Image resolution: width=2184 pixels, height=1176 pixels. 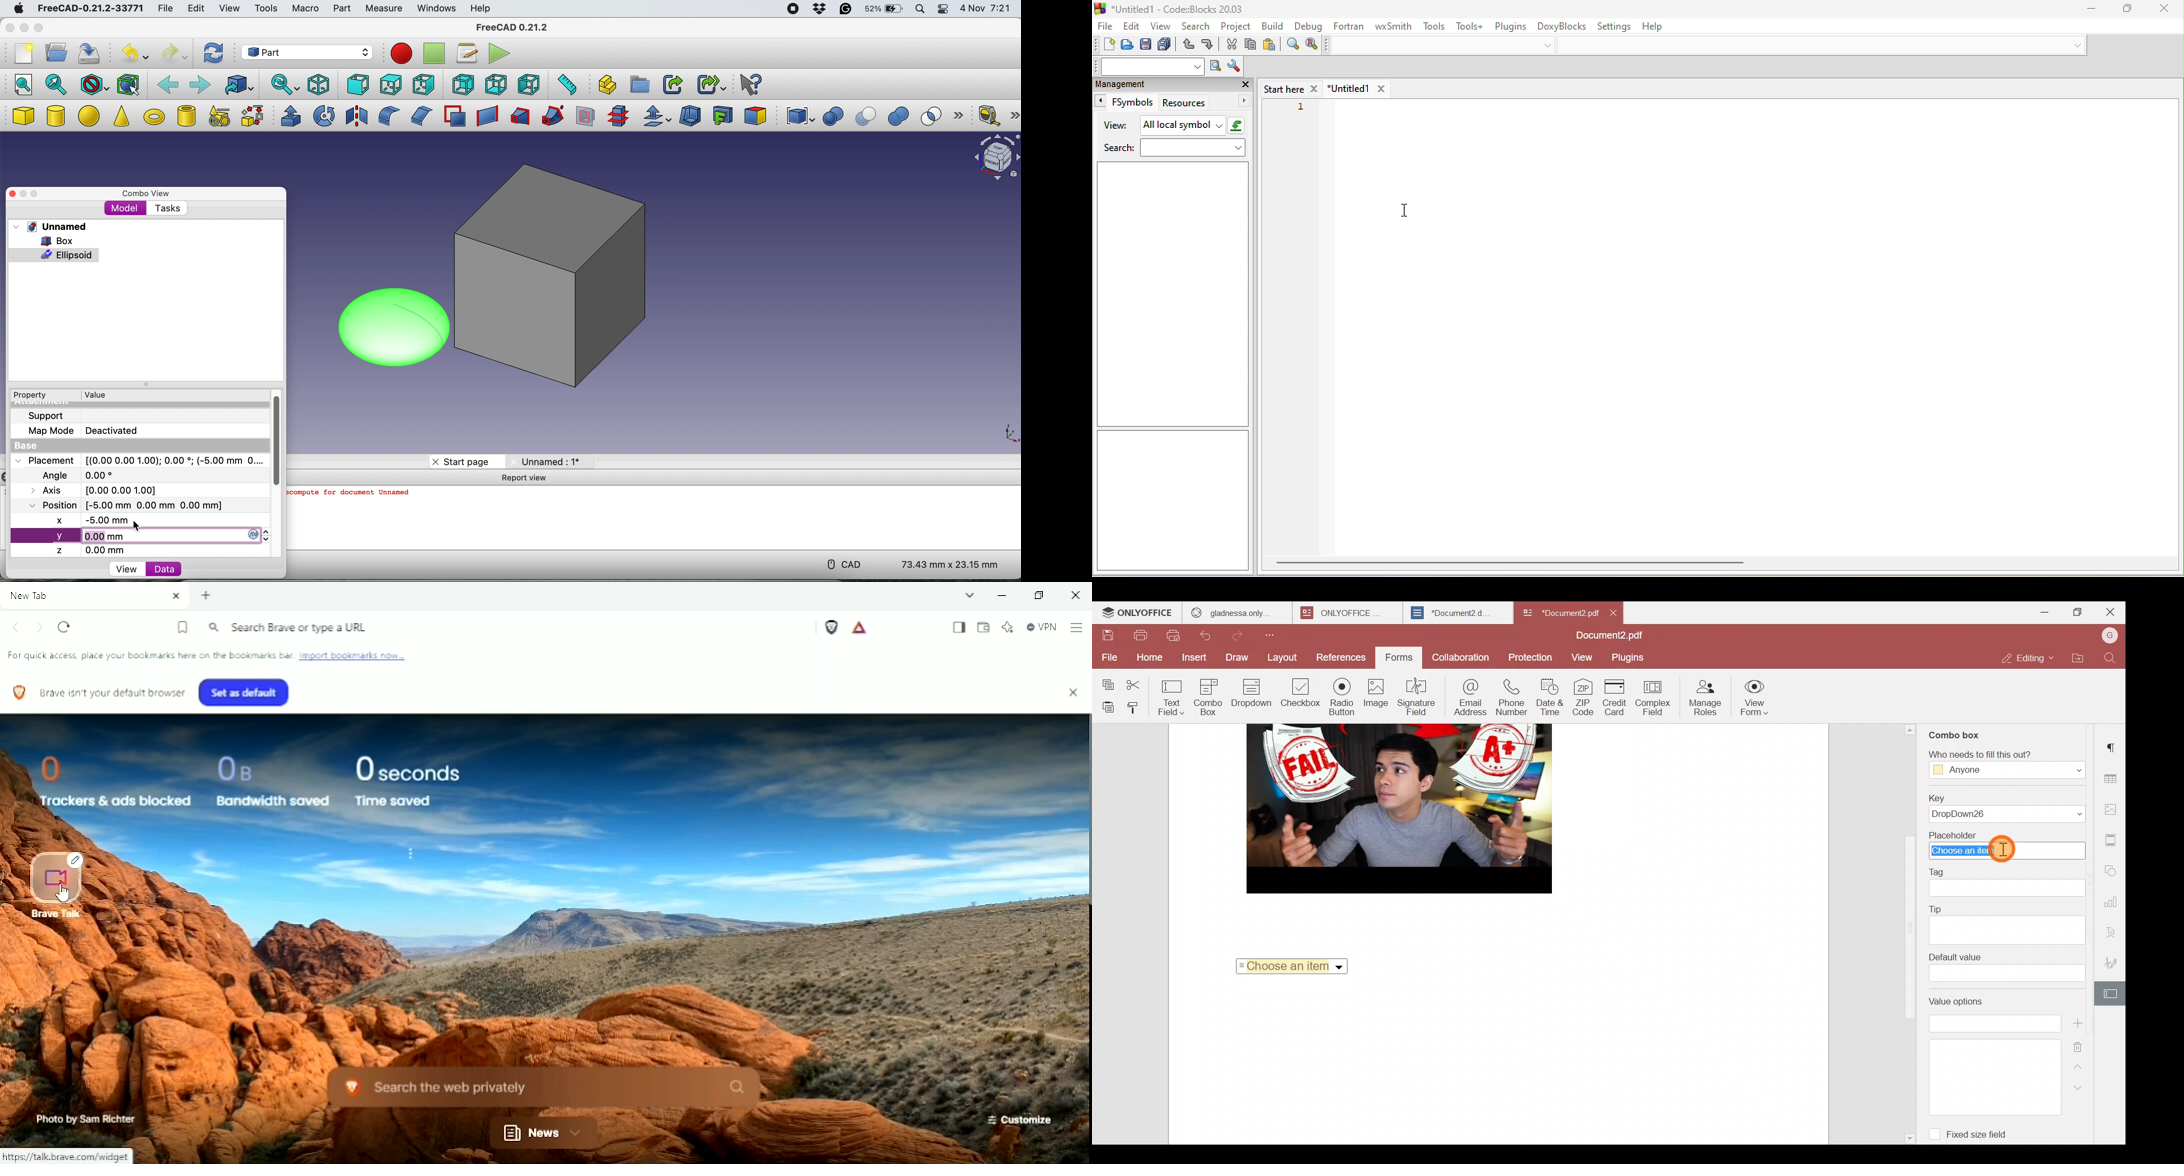 What do you see at coordinates (44, 416) in the screenshot?
I see `support` at bounding box center [44, 416].